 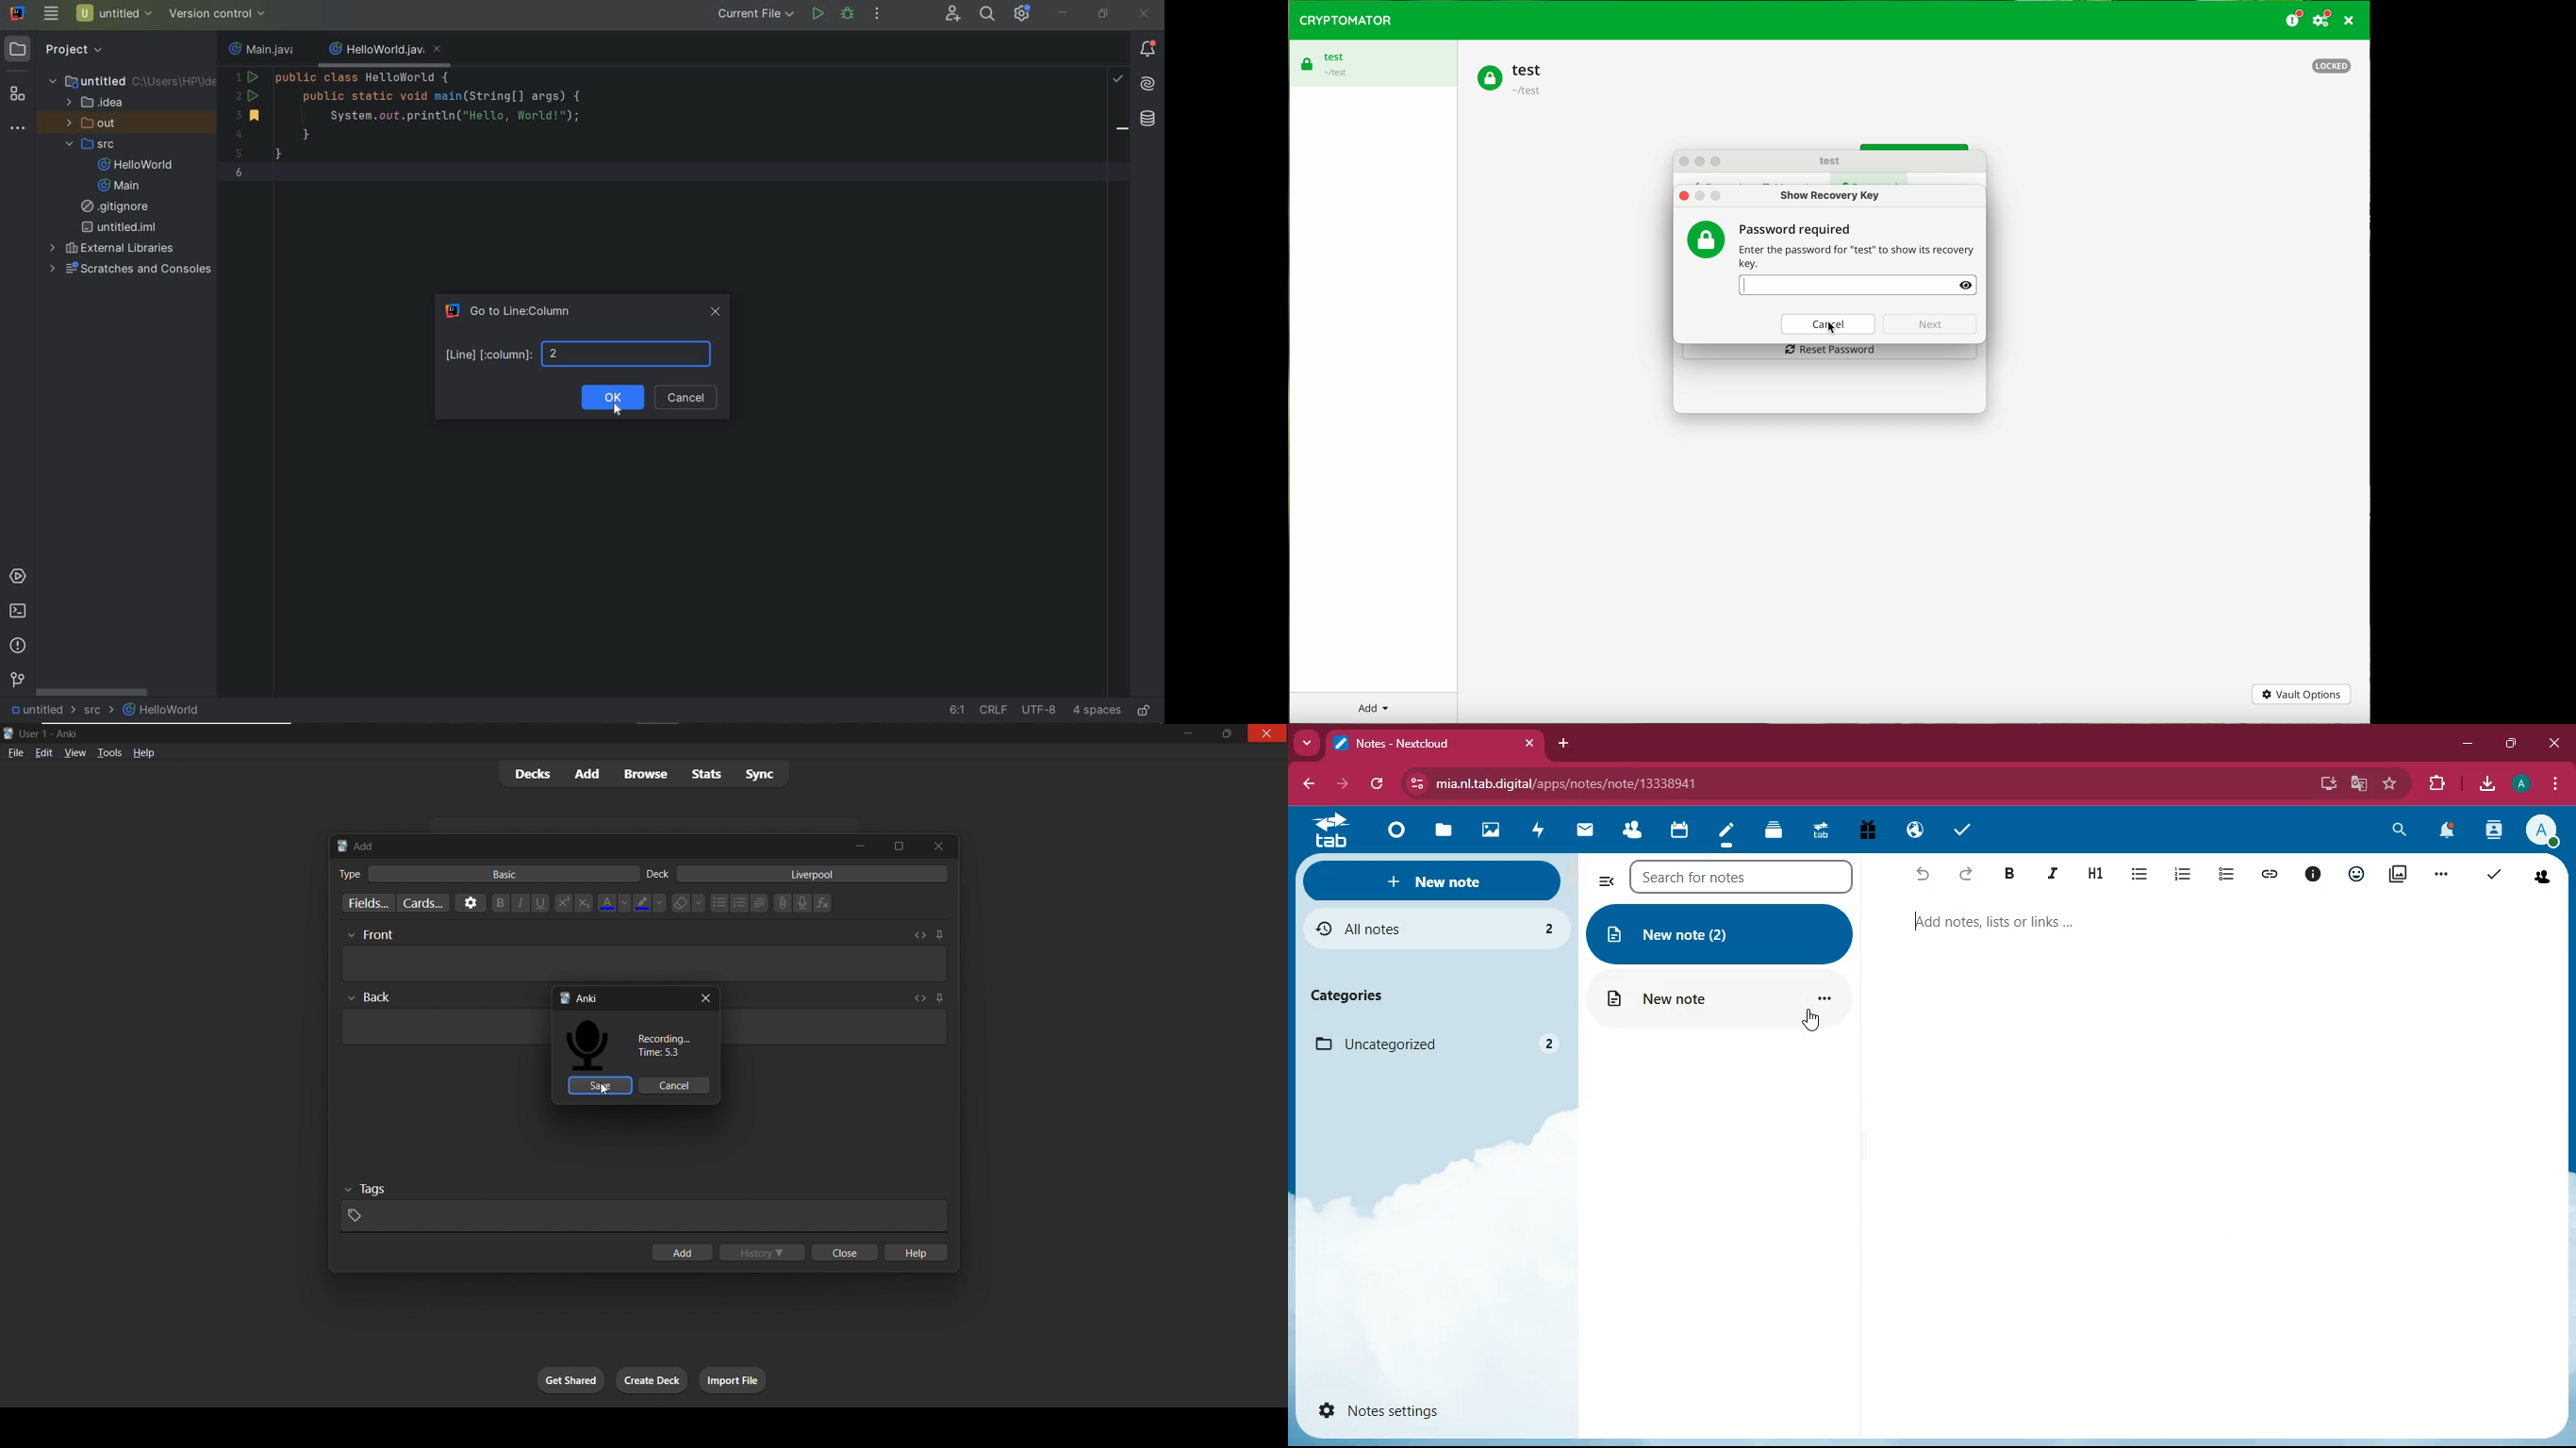 What do you see at coordinates (2143, 876) in the screenshot?
I see `list` at bounding box center [2143, 876].